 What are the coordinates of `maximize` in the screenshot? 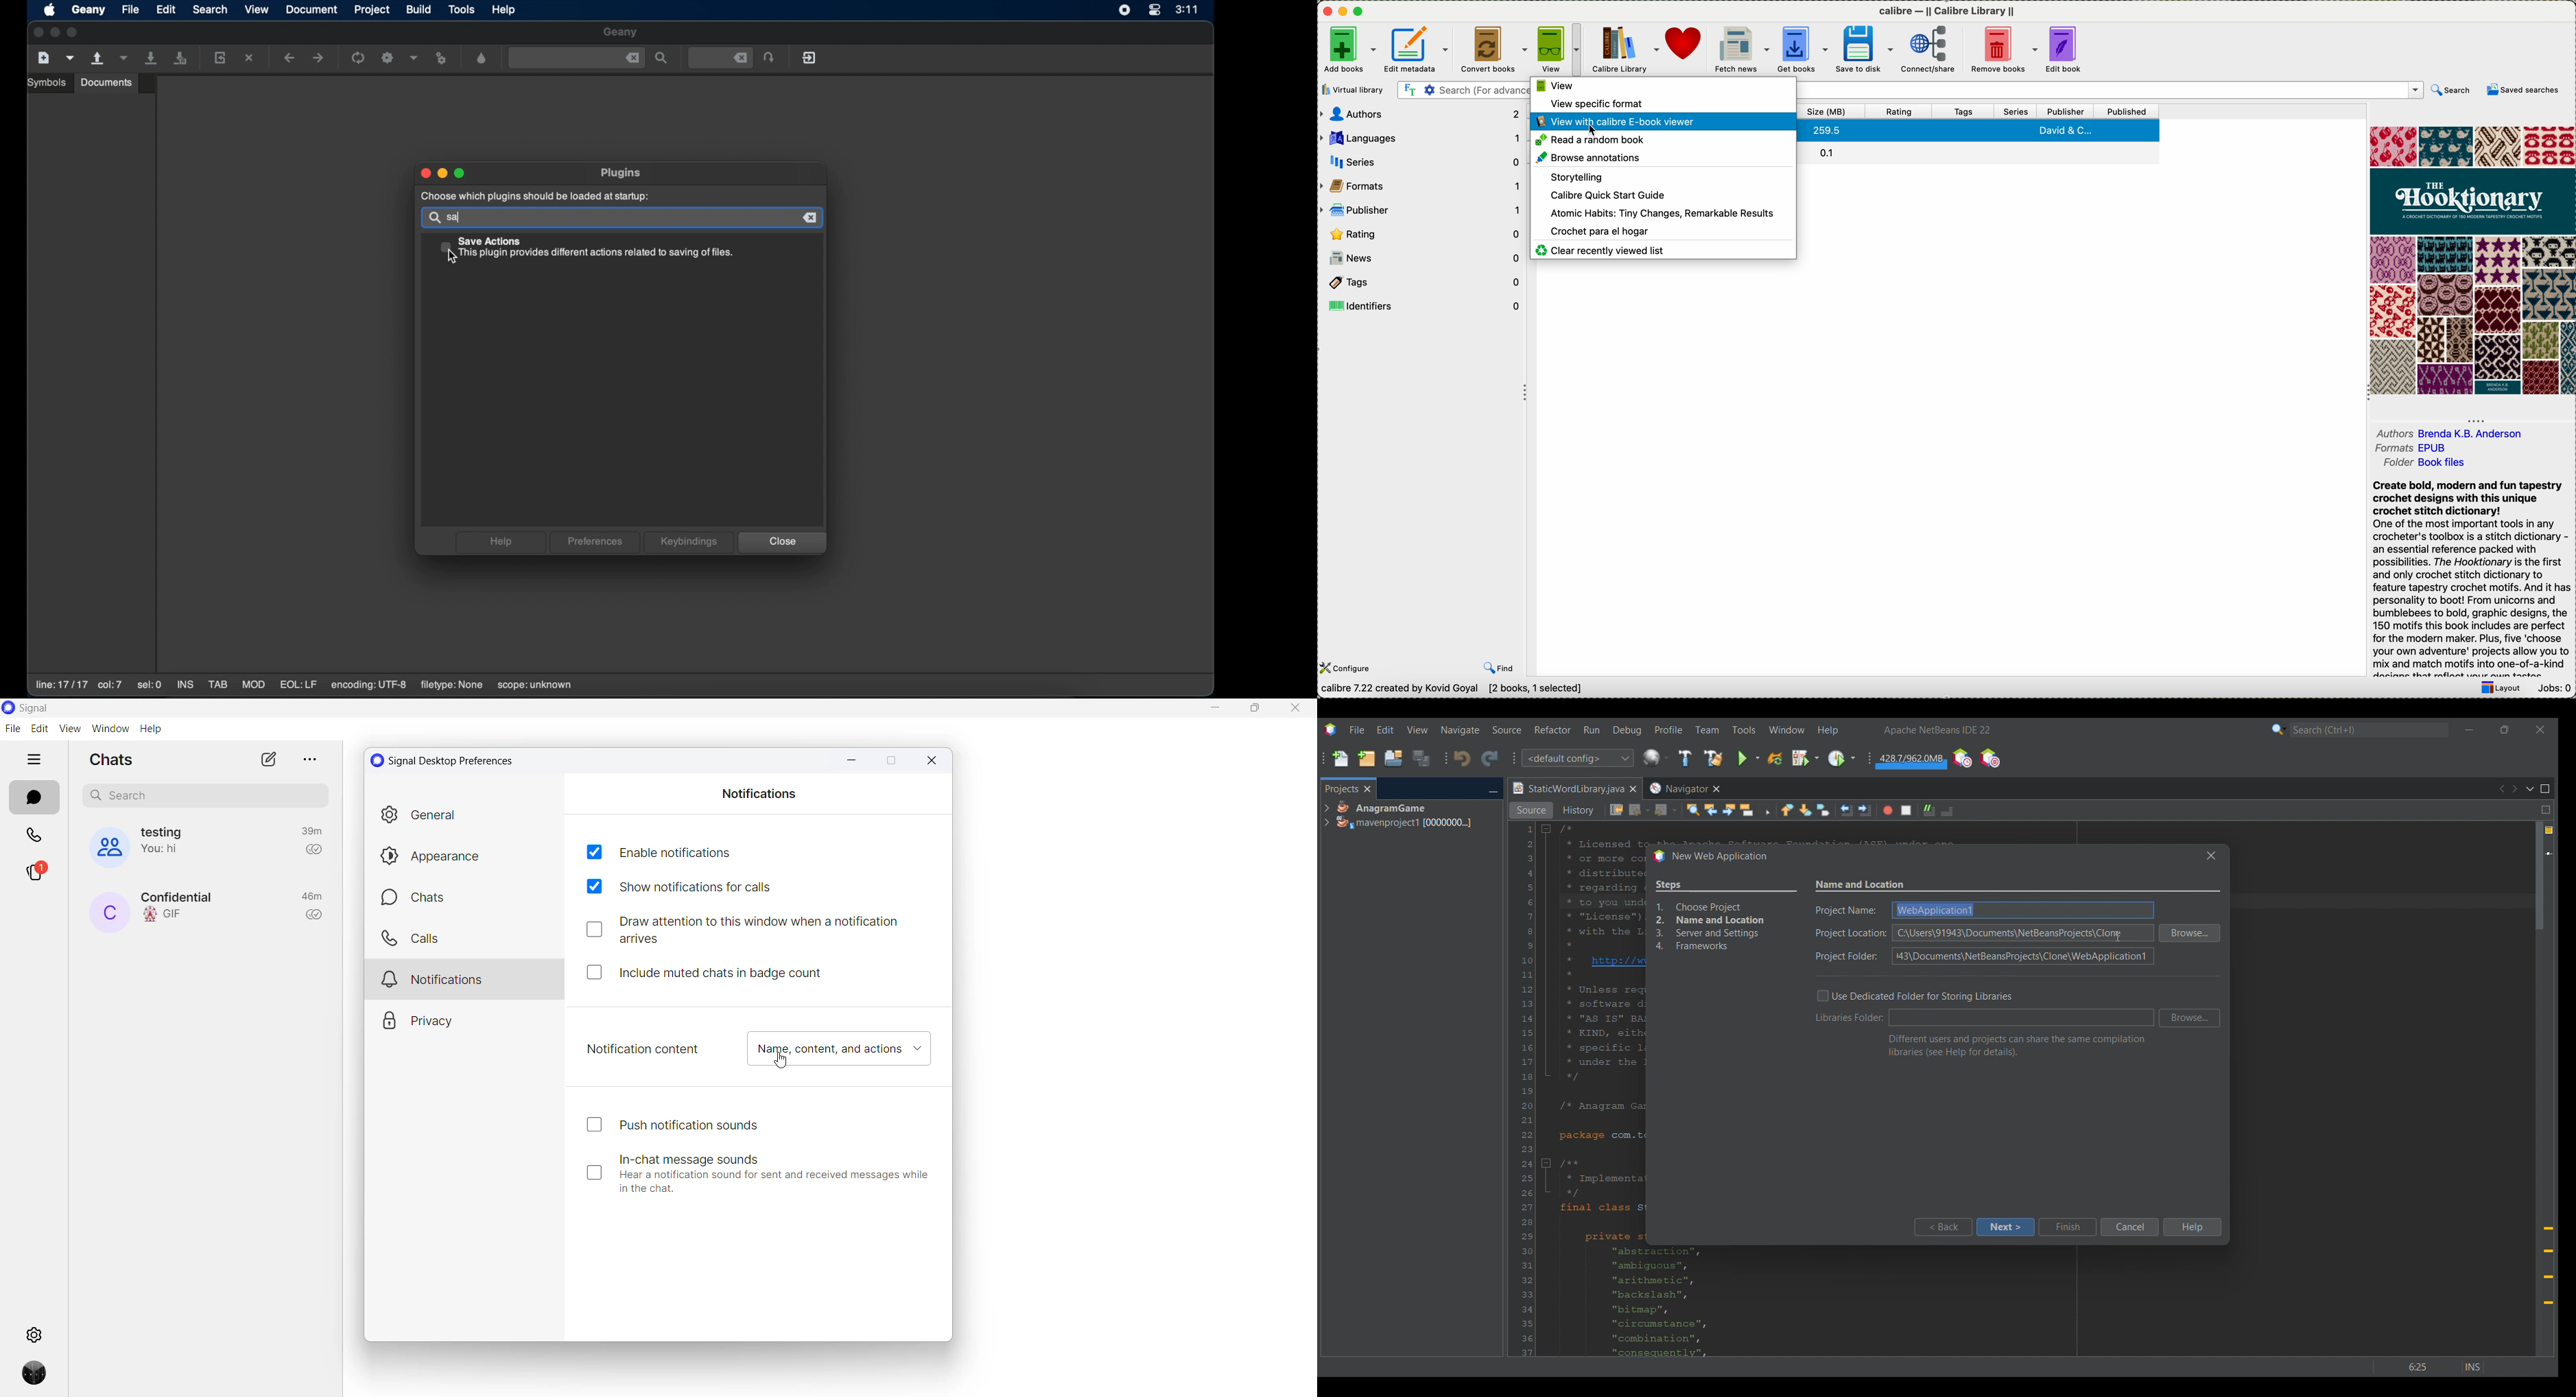 It's located at (461, 173).